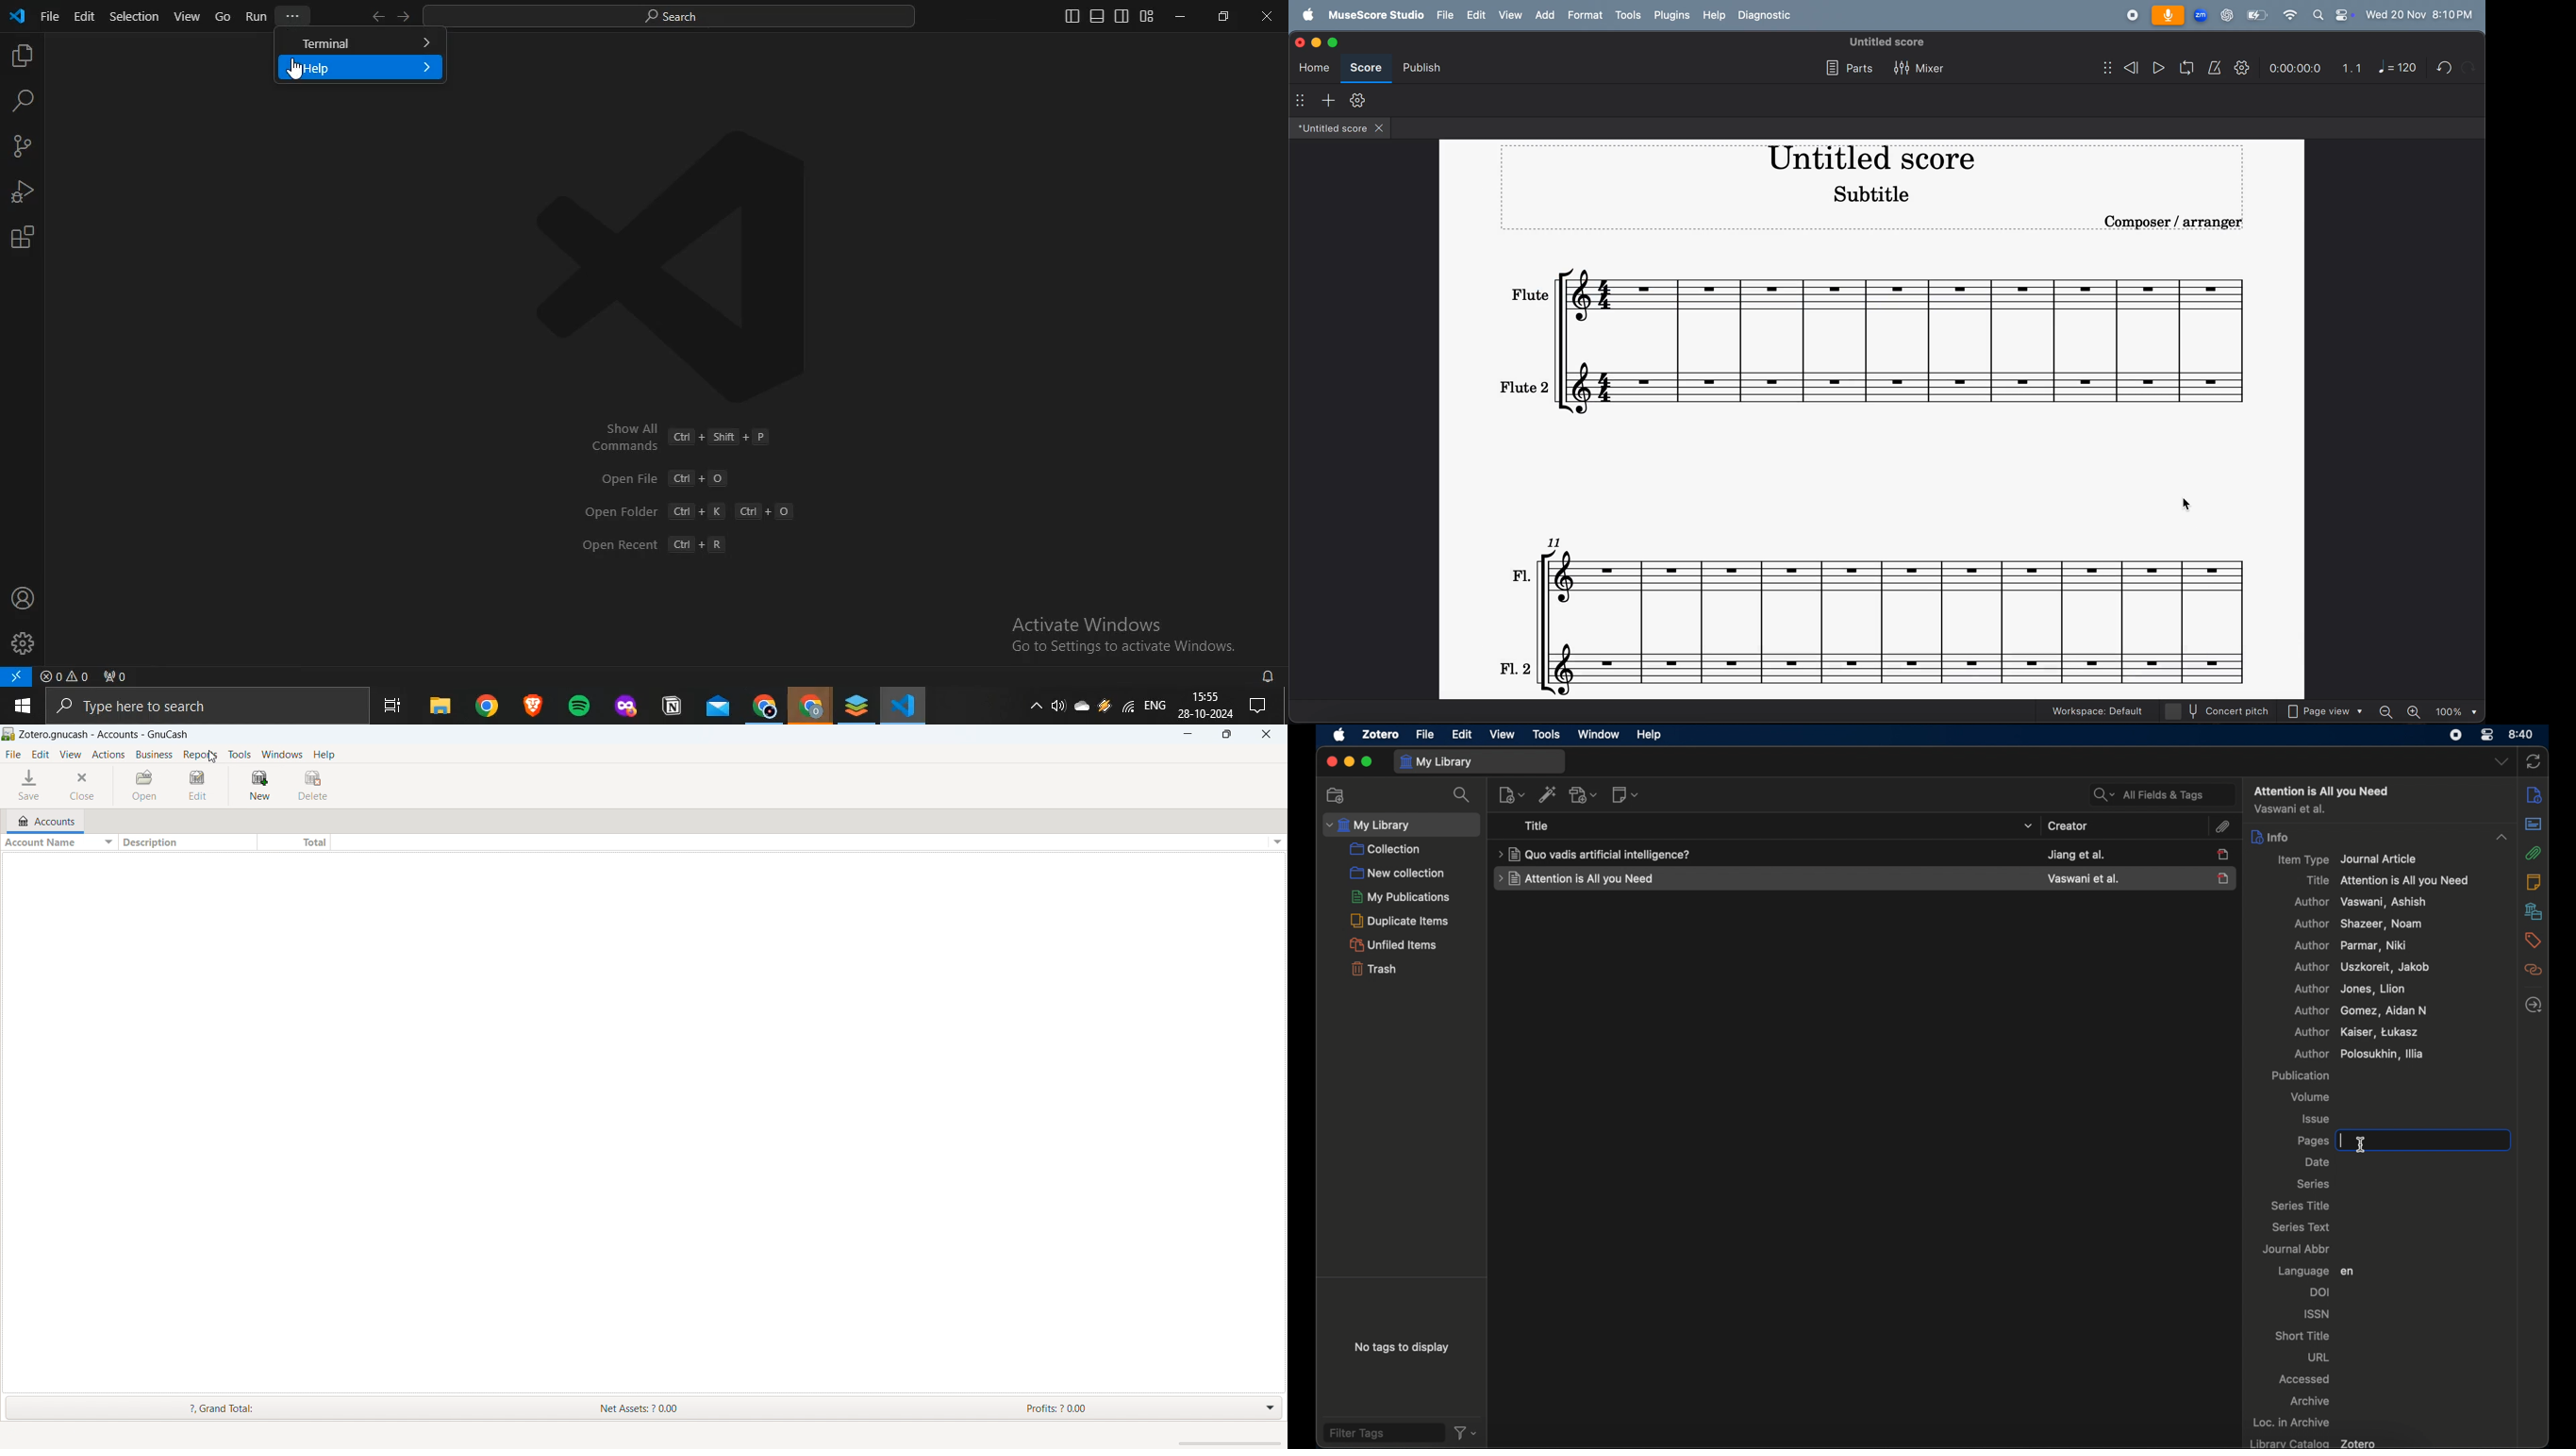 This screenshot has height=1456, width=2576. Describe the element at coordinates (2226, 855) in the screenshot. I see `item unselected` at that location.